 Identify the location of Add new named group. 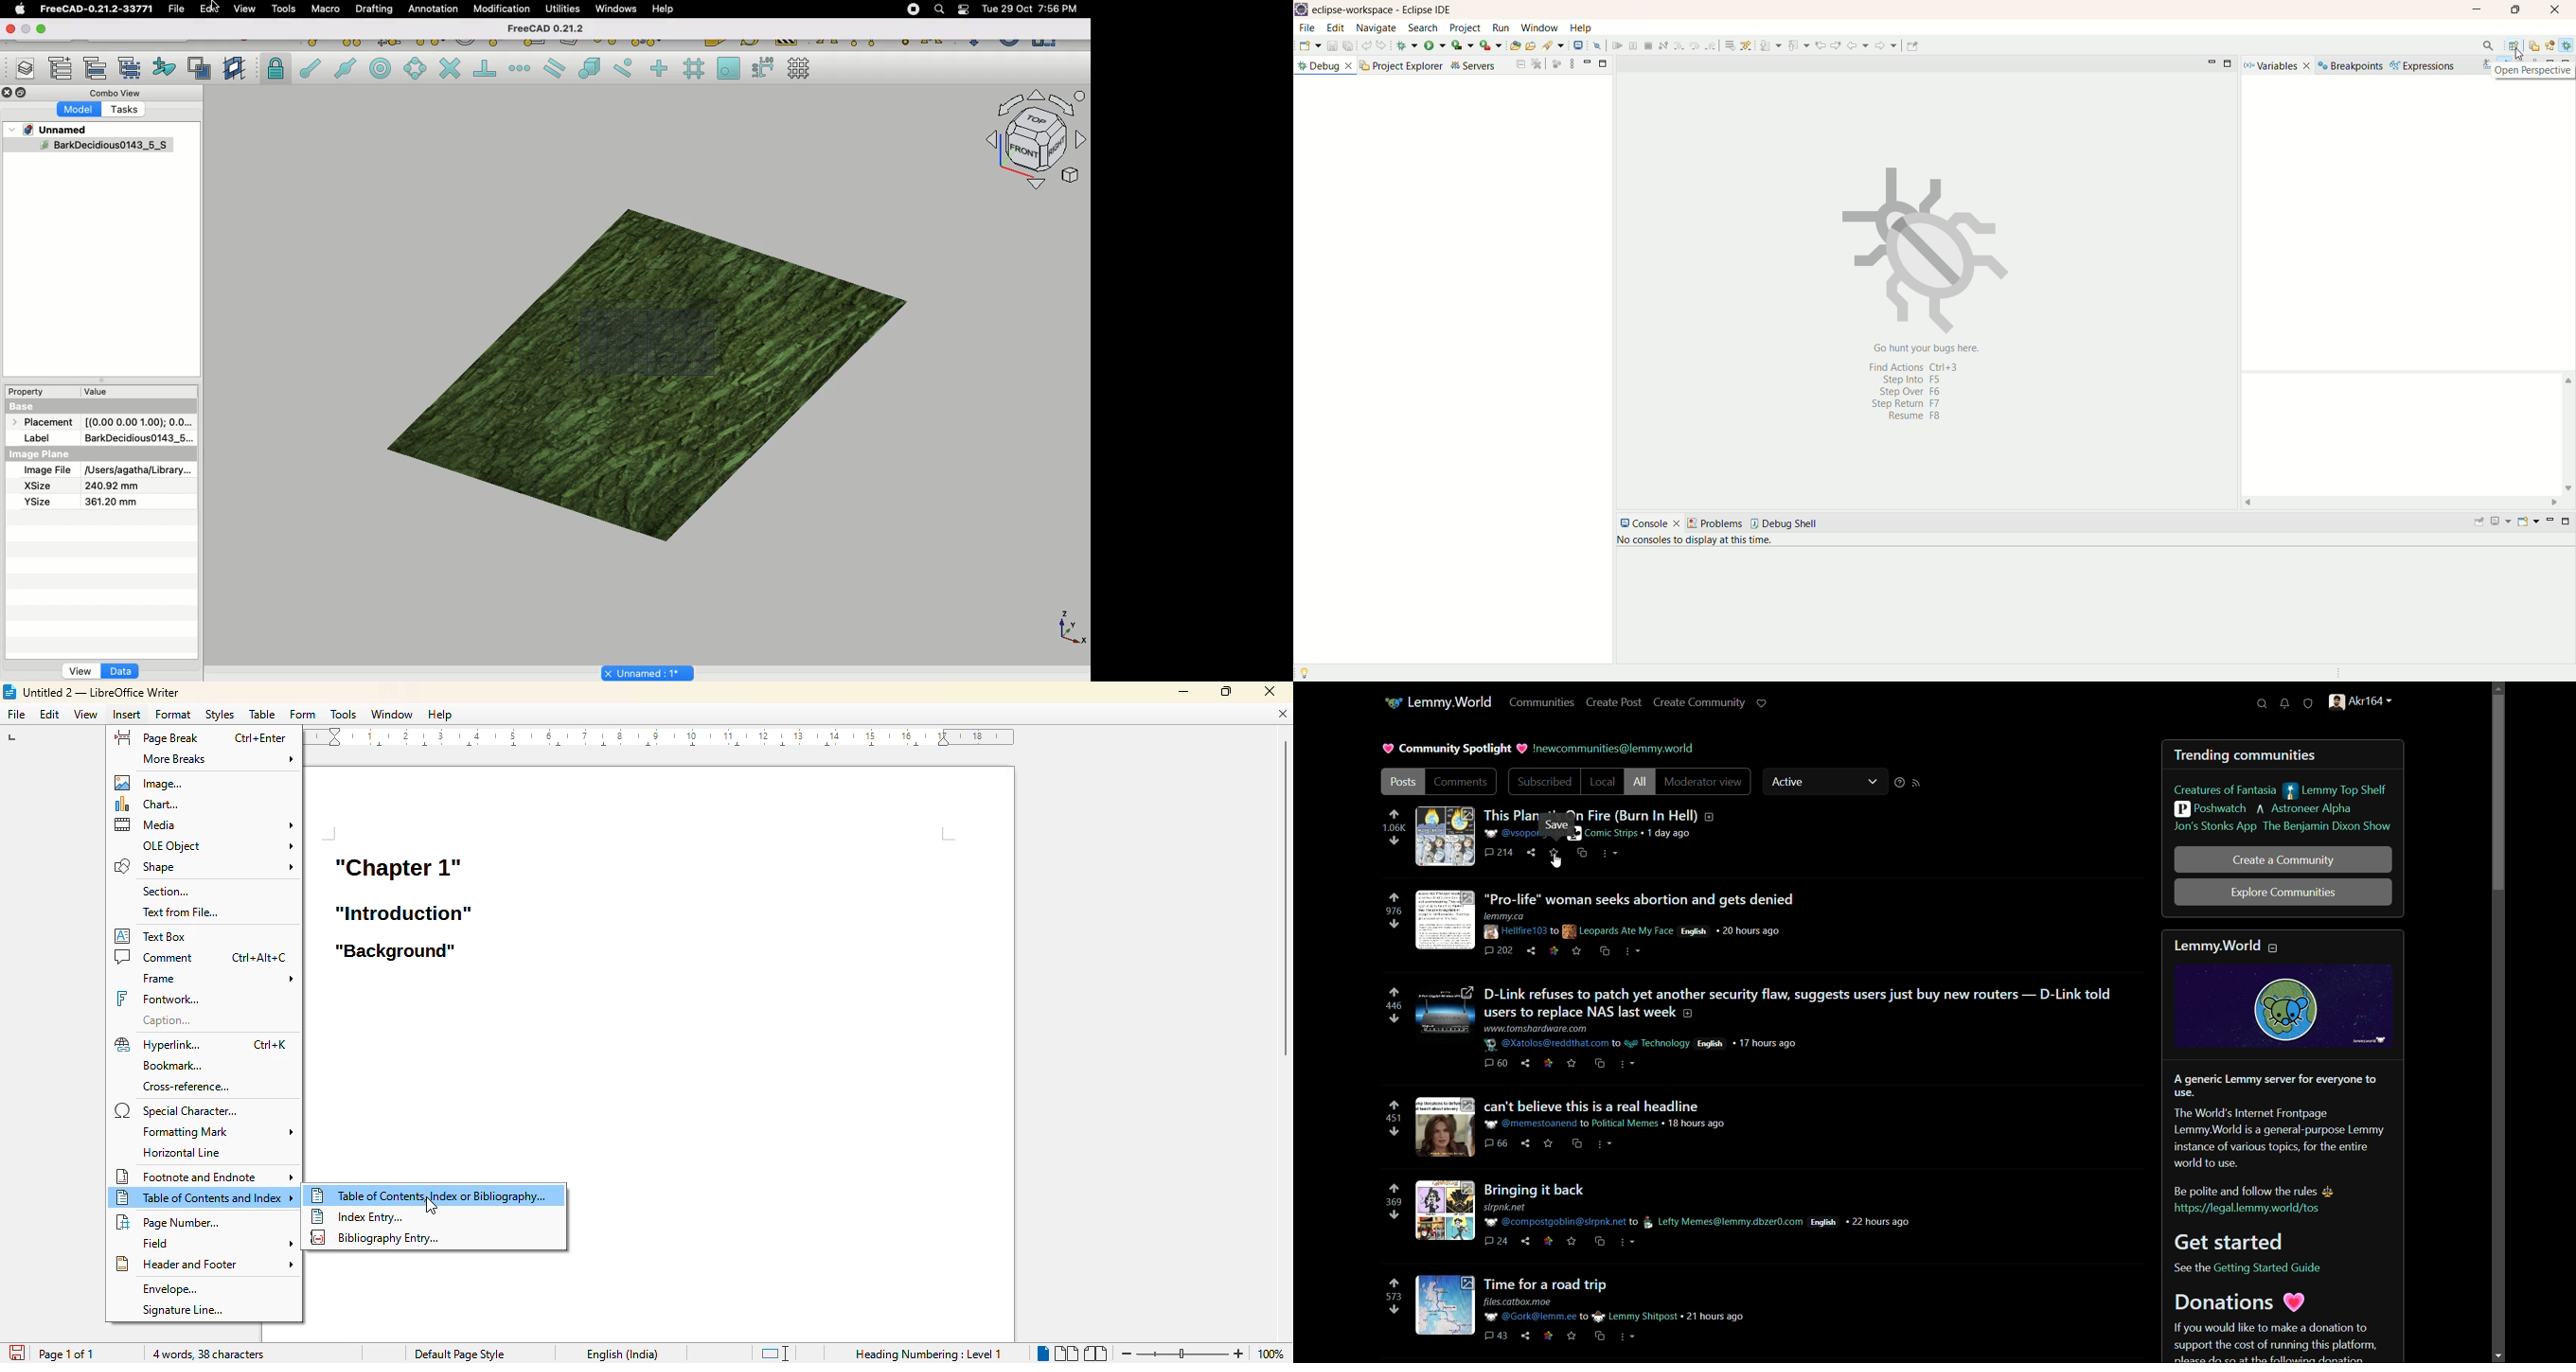
(64, 70).